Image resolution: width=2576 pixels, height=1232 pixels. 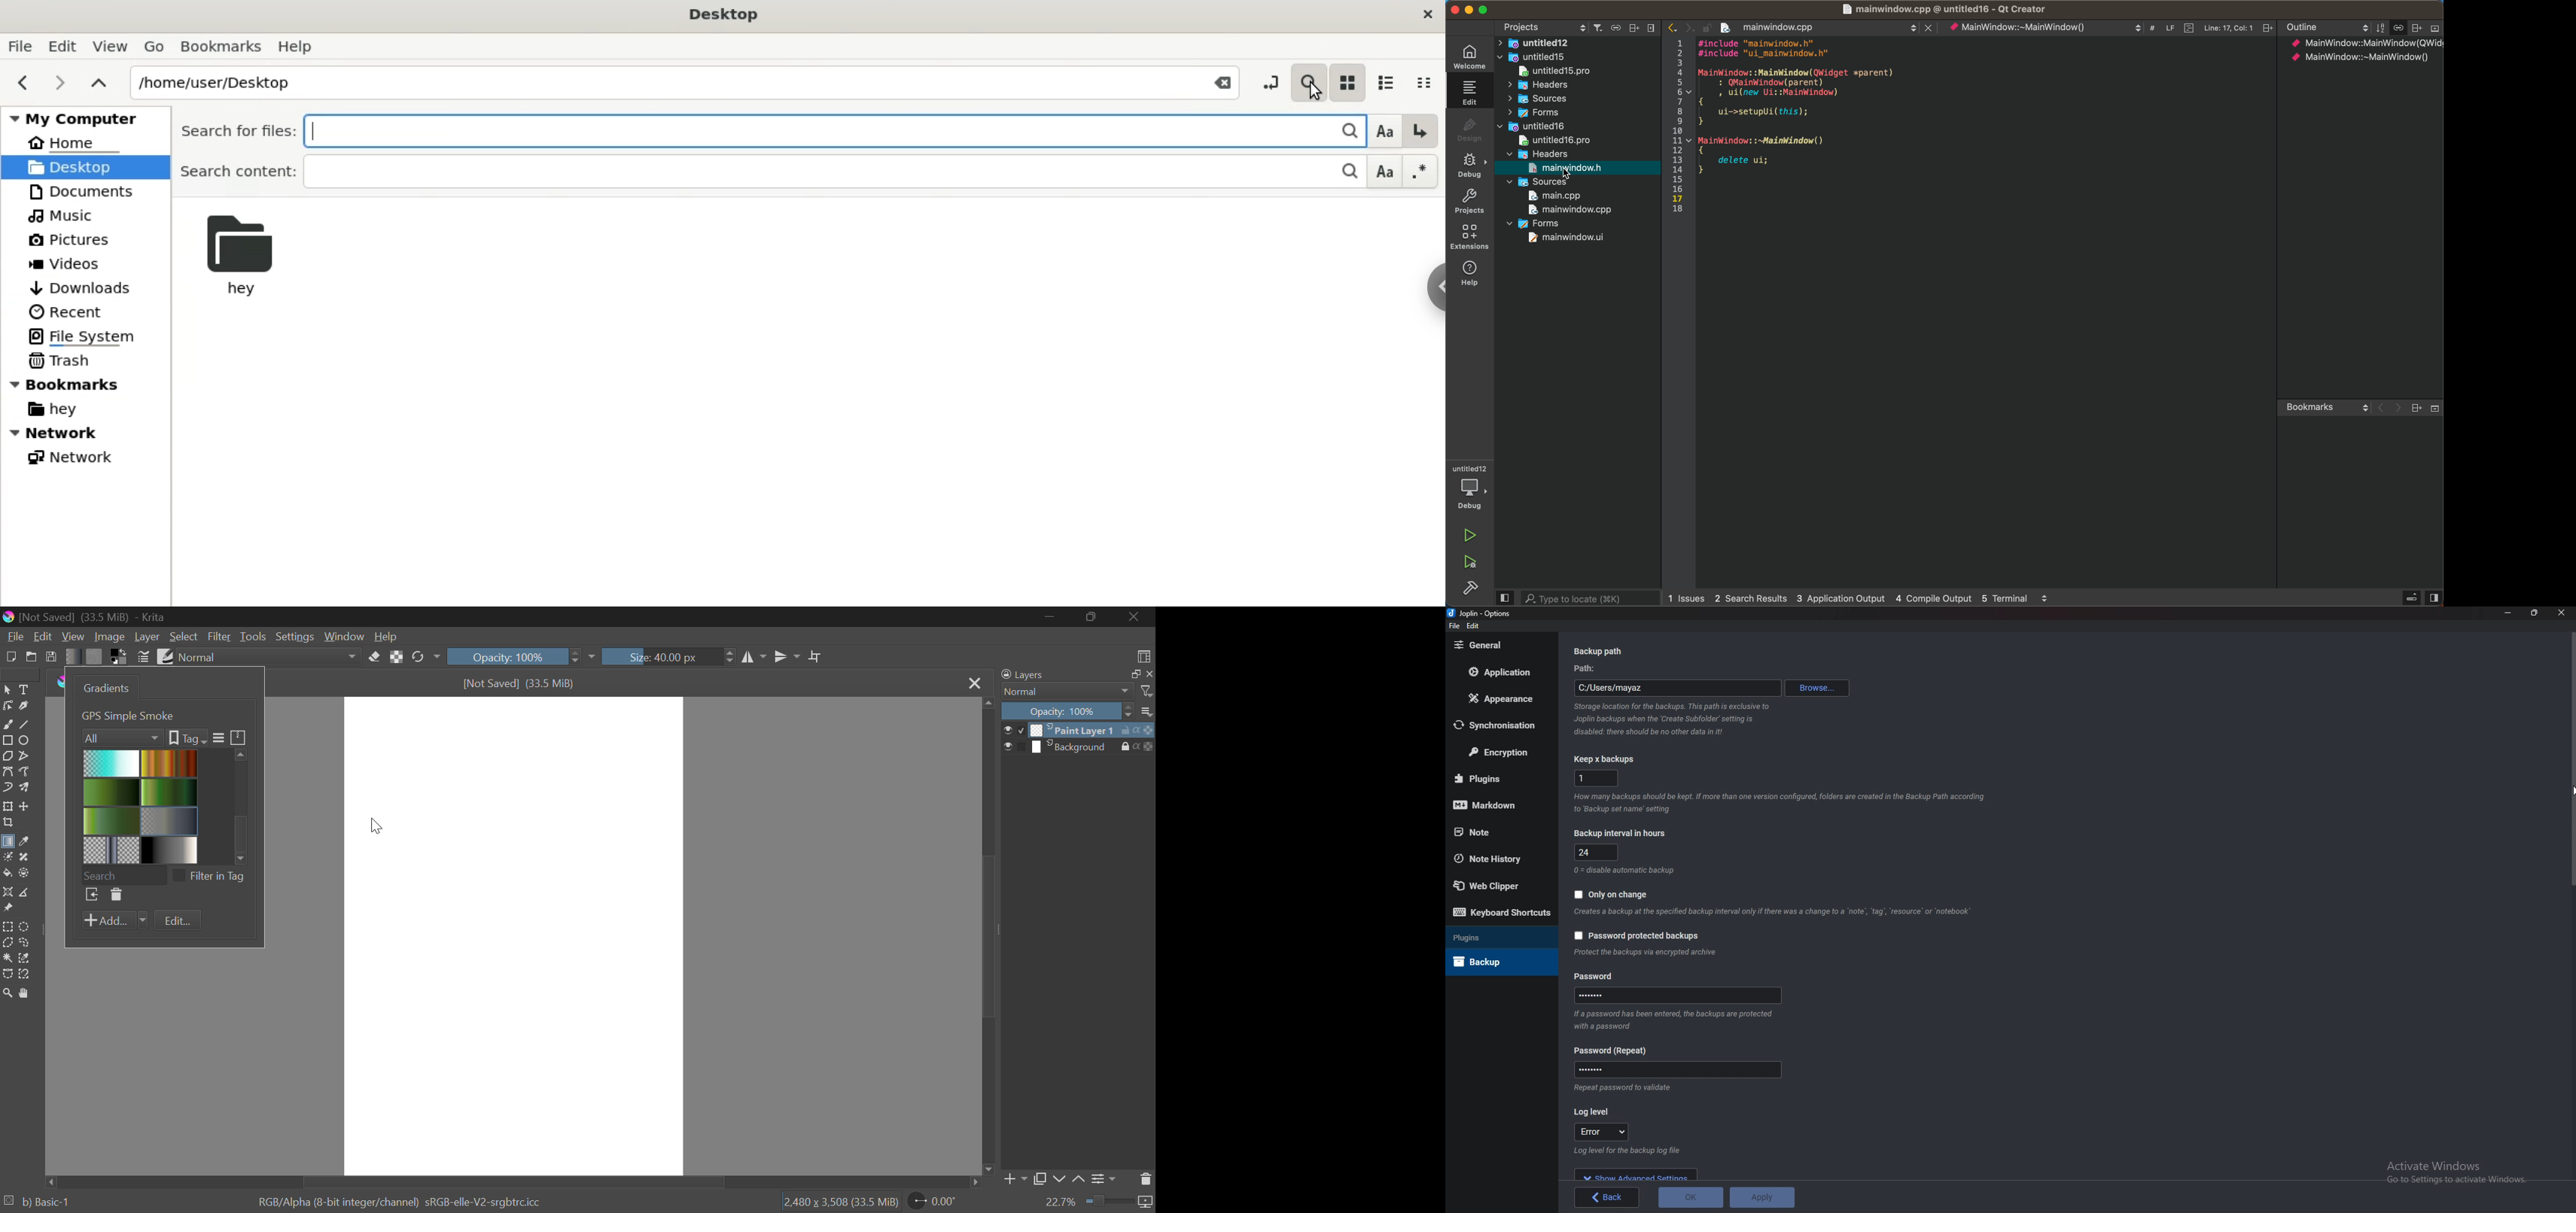 I want to click on Edit, so click(x=43, y=637).